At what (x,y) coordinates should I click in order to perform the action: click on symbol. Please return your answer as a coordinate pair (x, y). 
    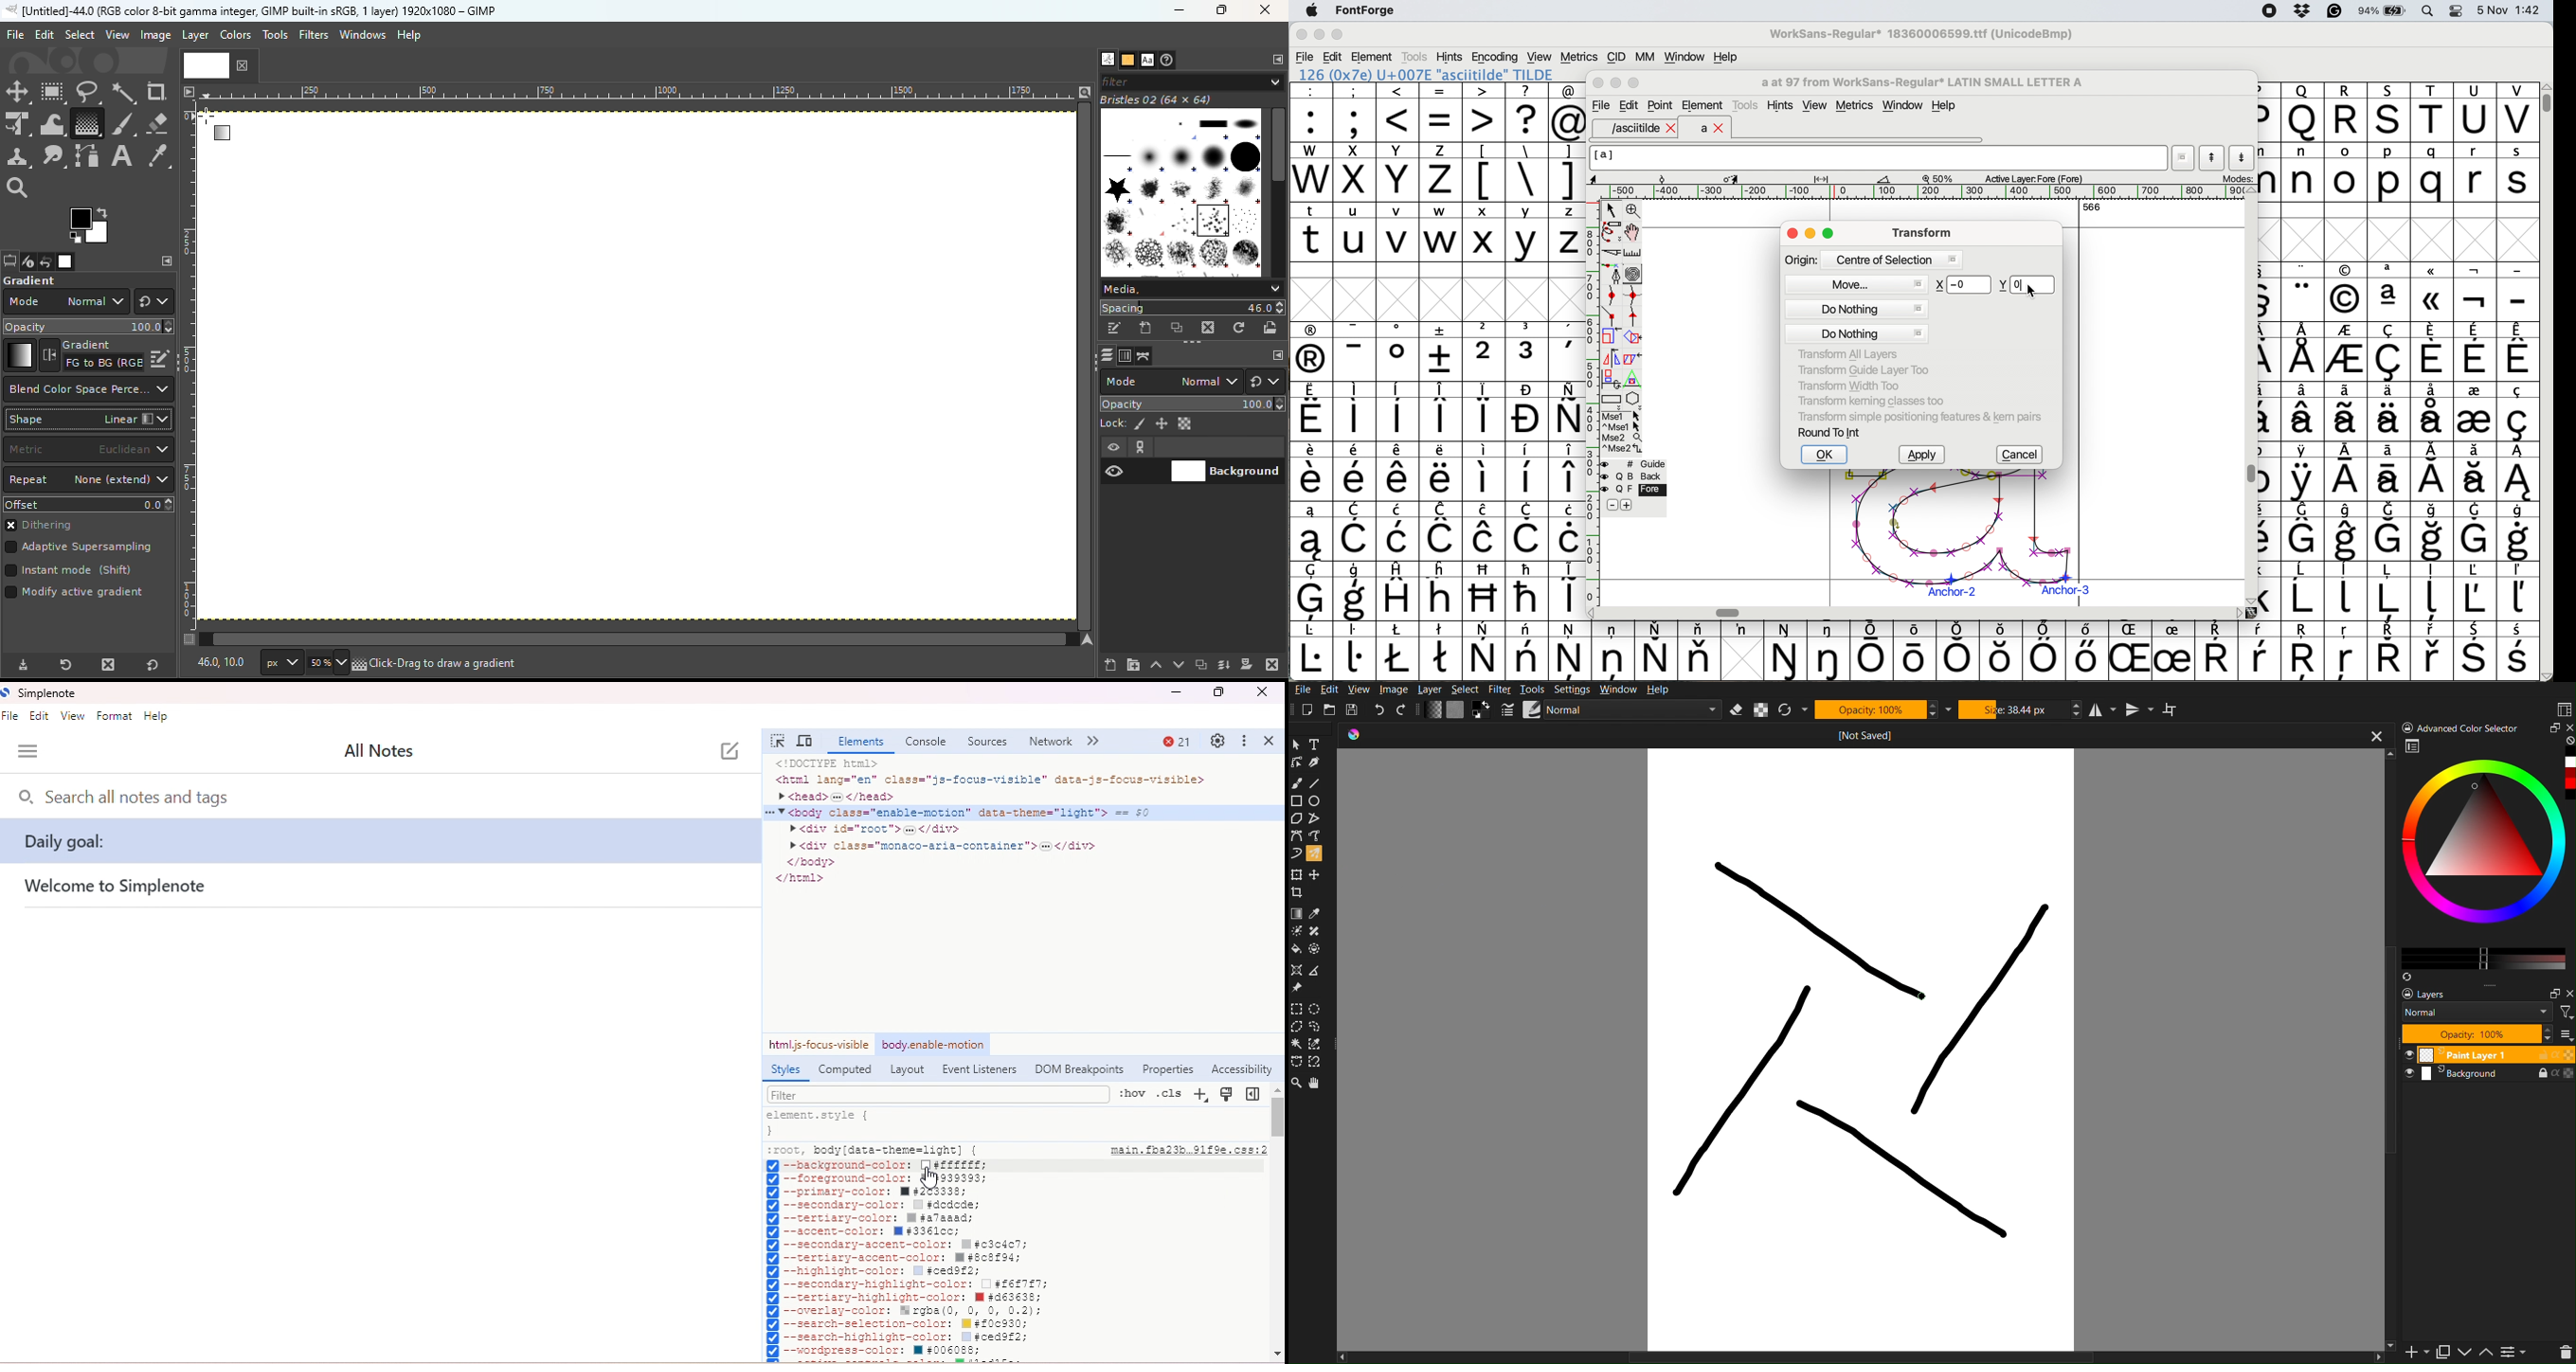
    Looking at the image, I should click on (2518, 591).